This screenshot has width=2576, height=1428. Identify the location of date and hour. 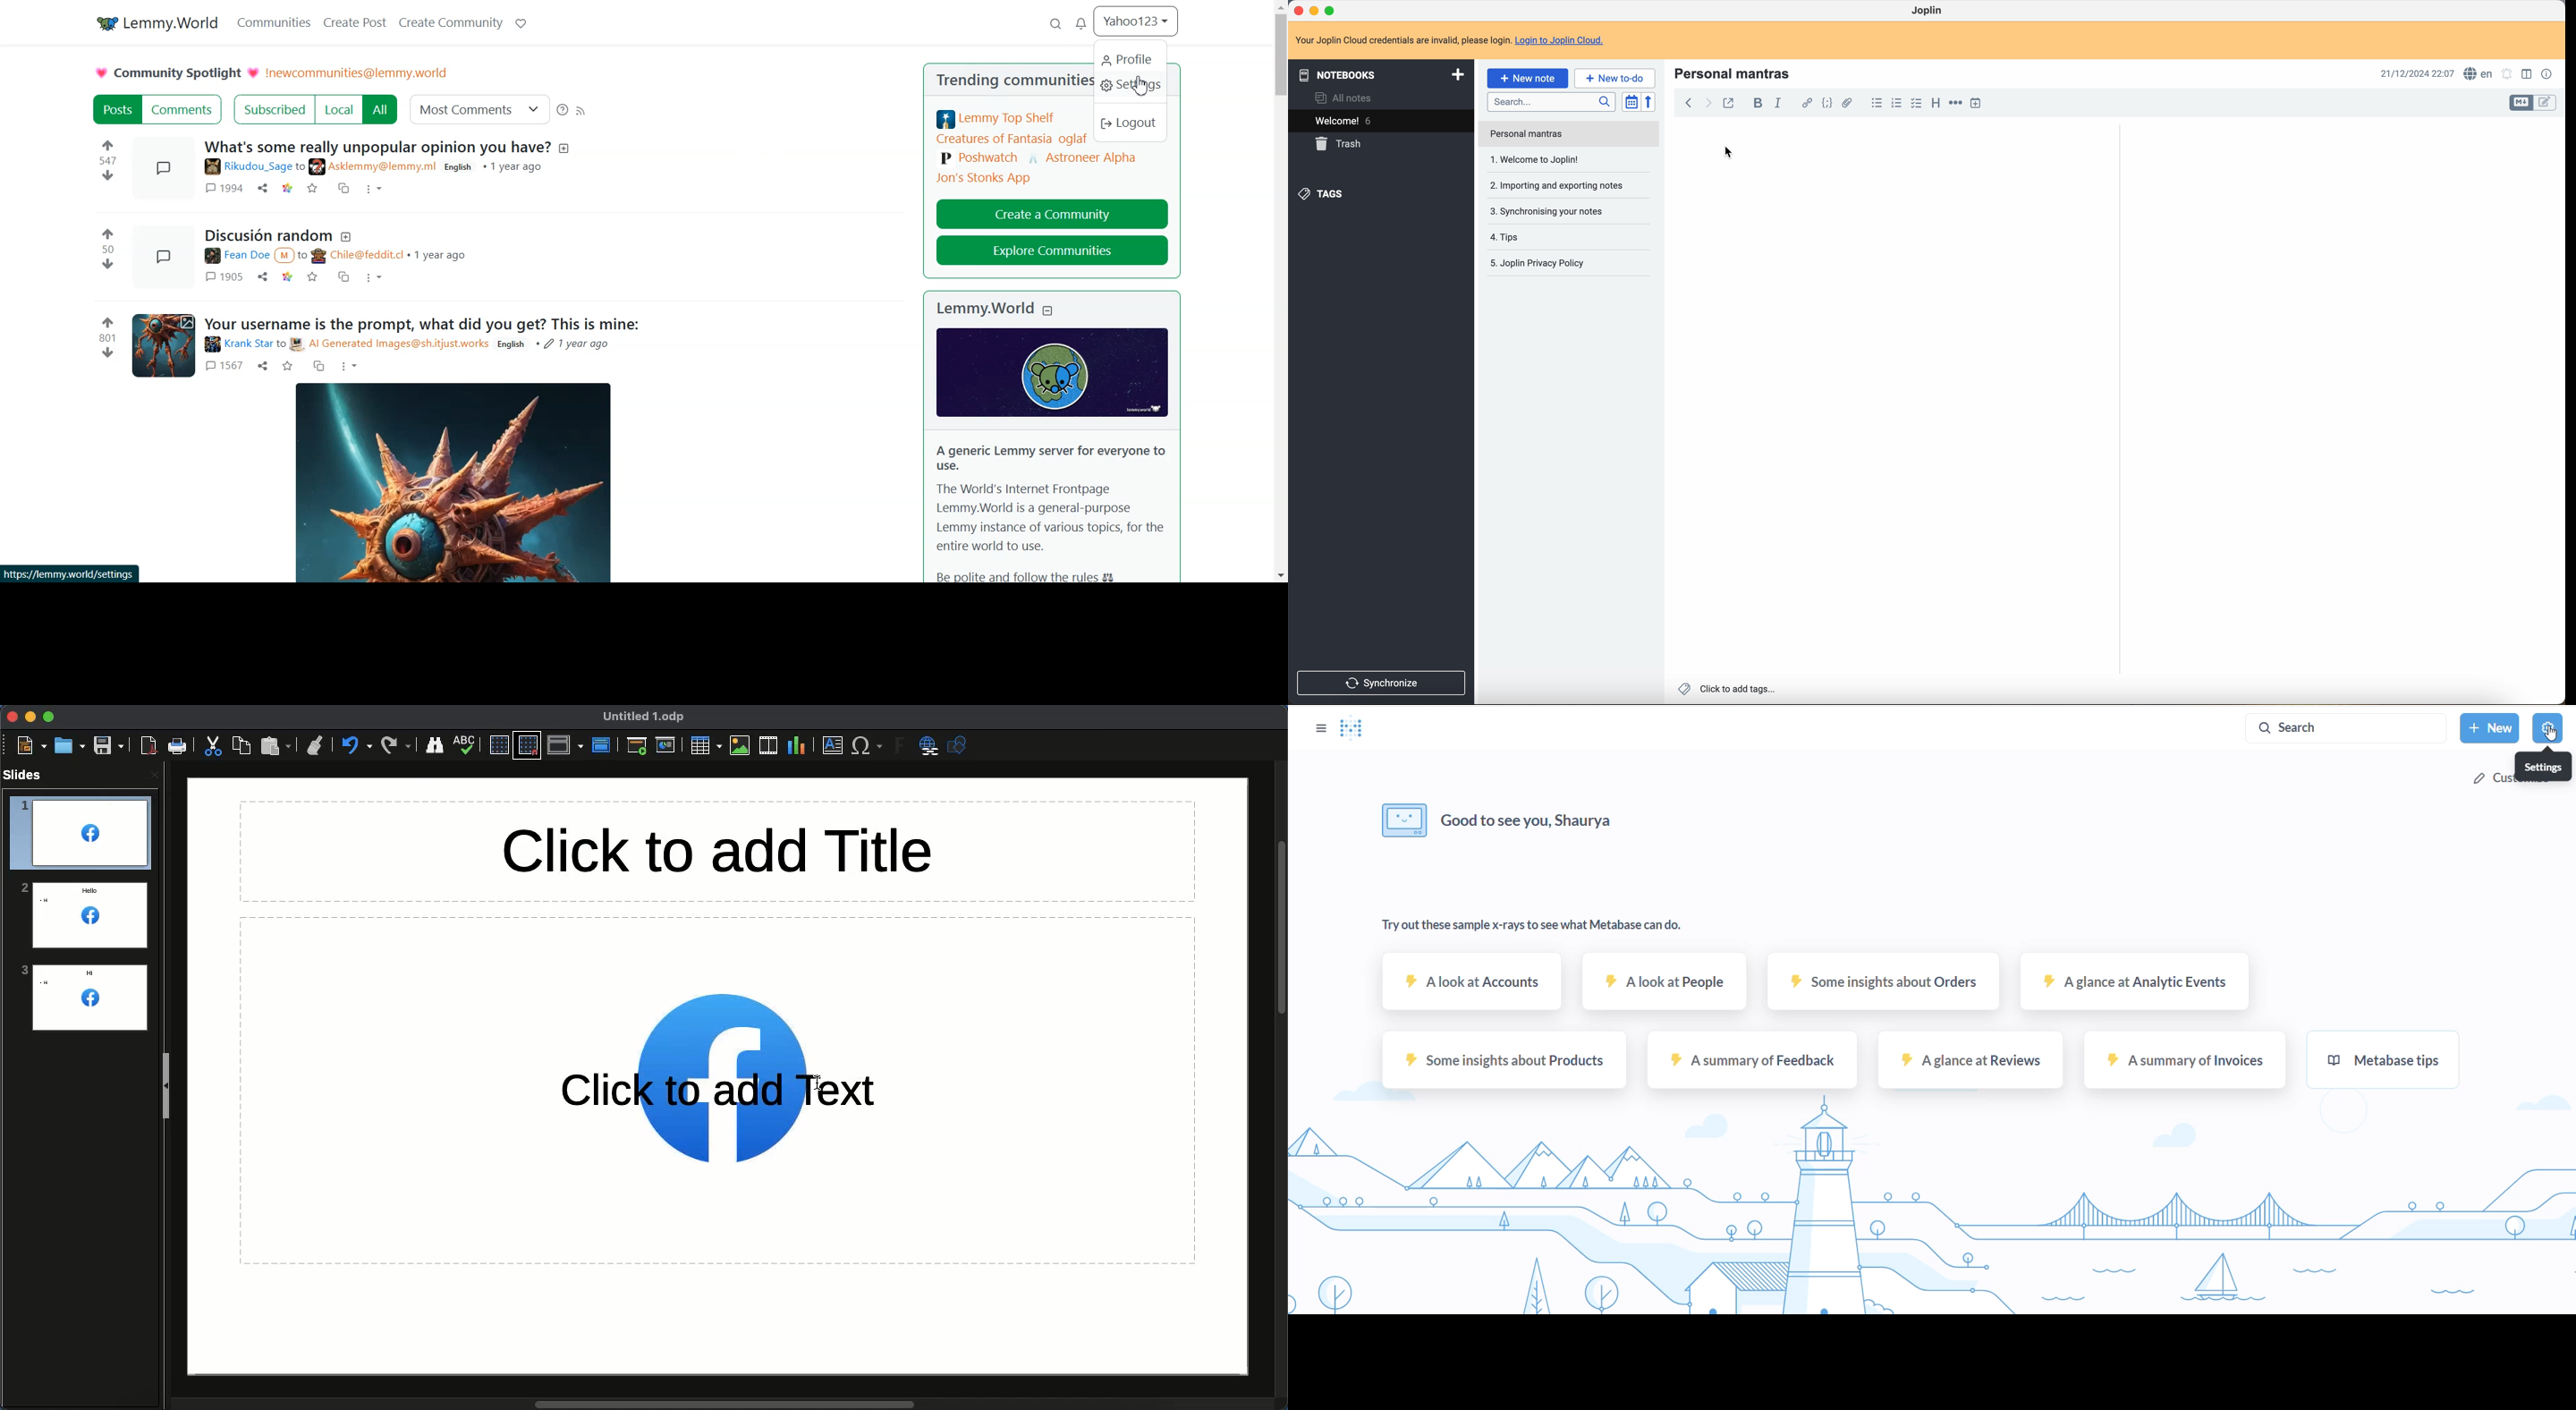
(2414, 73).